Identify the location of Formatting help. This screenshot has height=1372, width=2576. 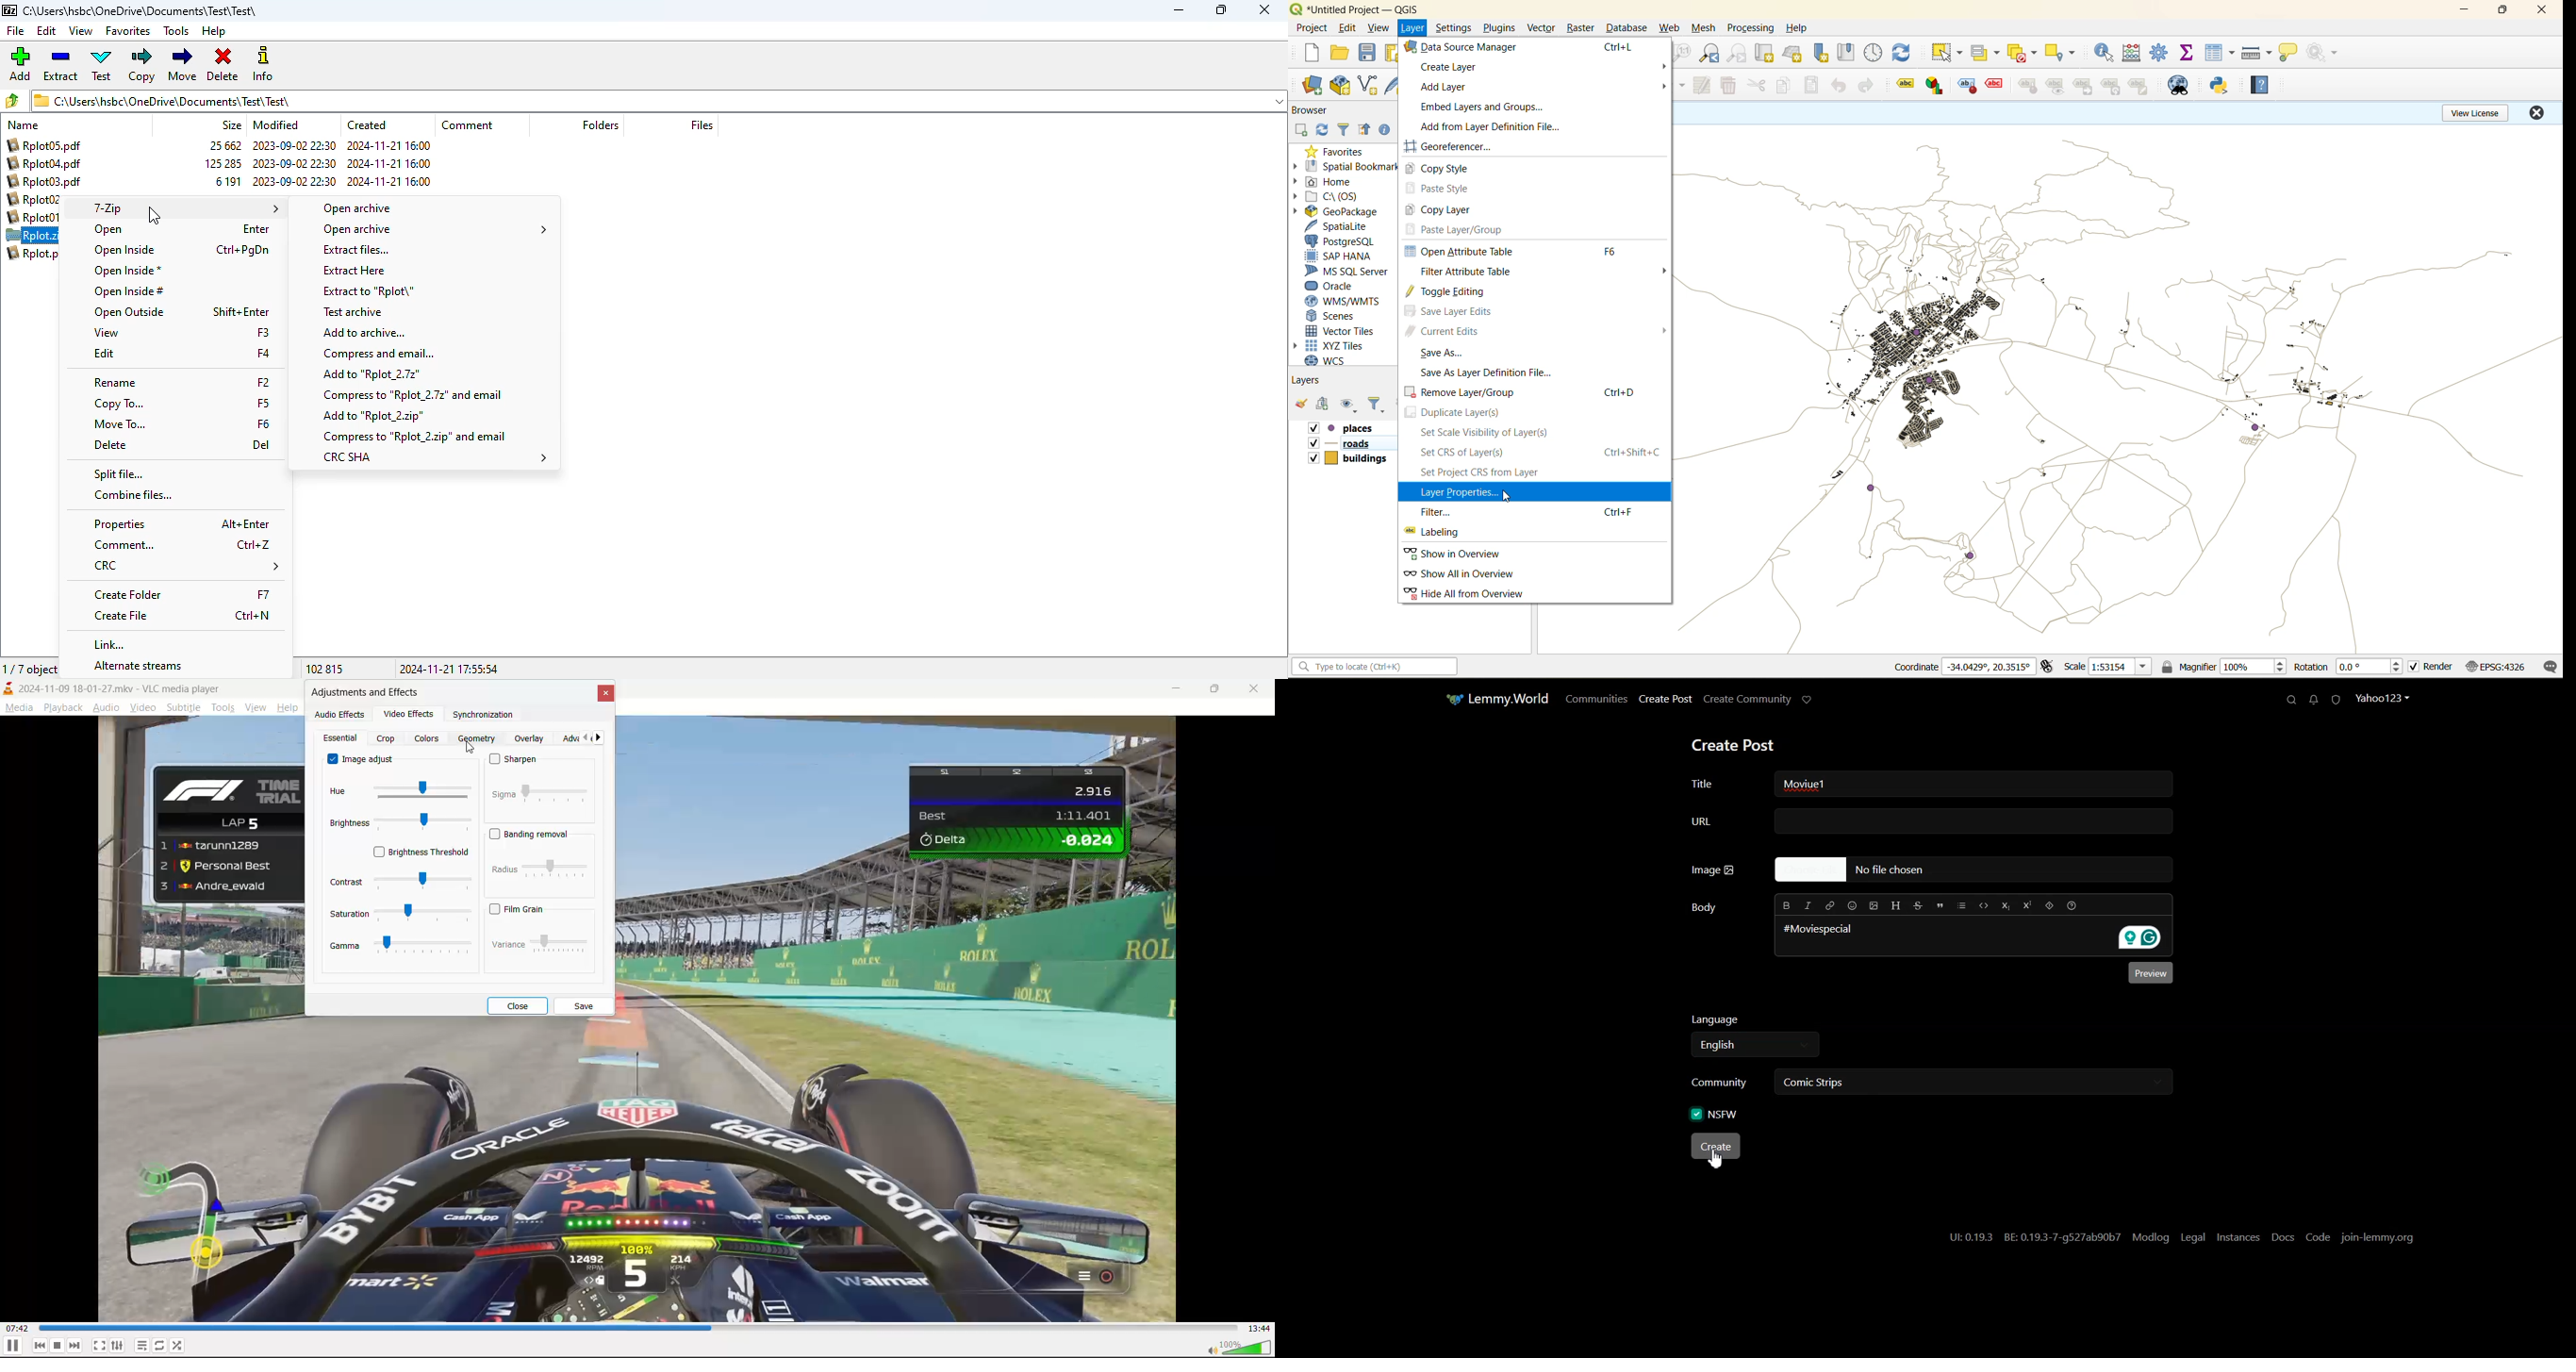
(2072, 906).